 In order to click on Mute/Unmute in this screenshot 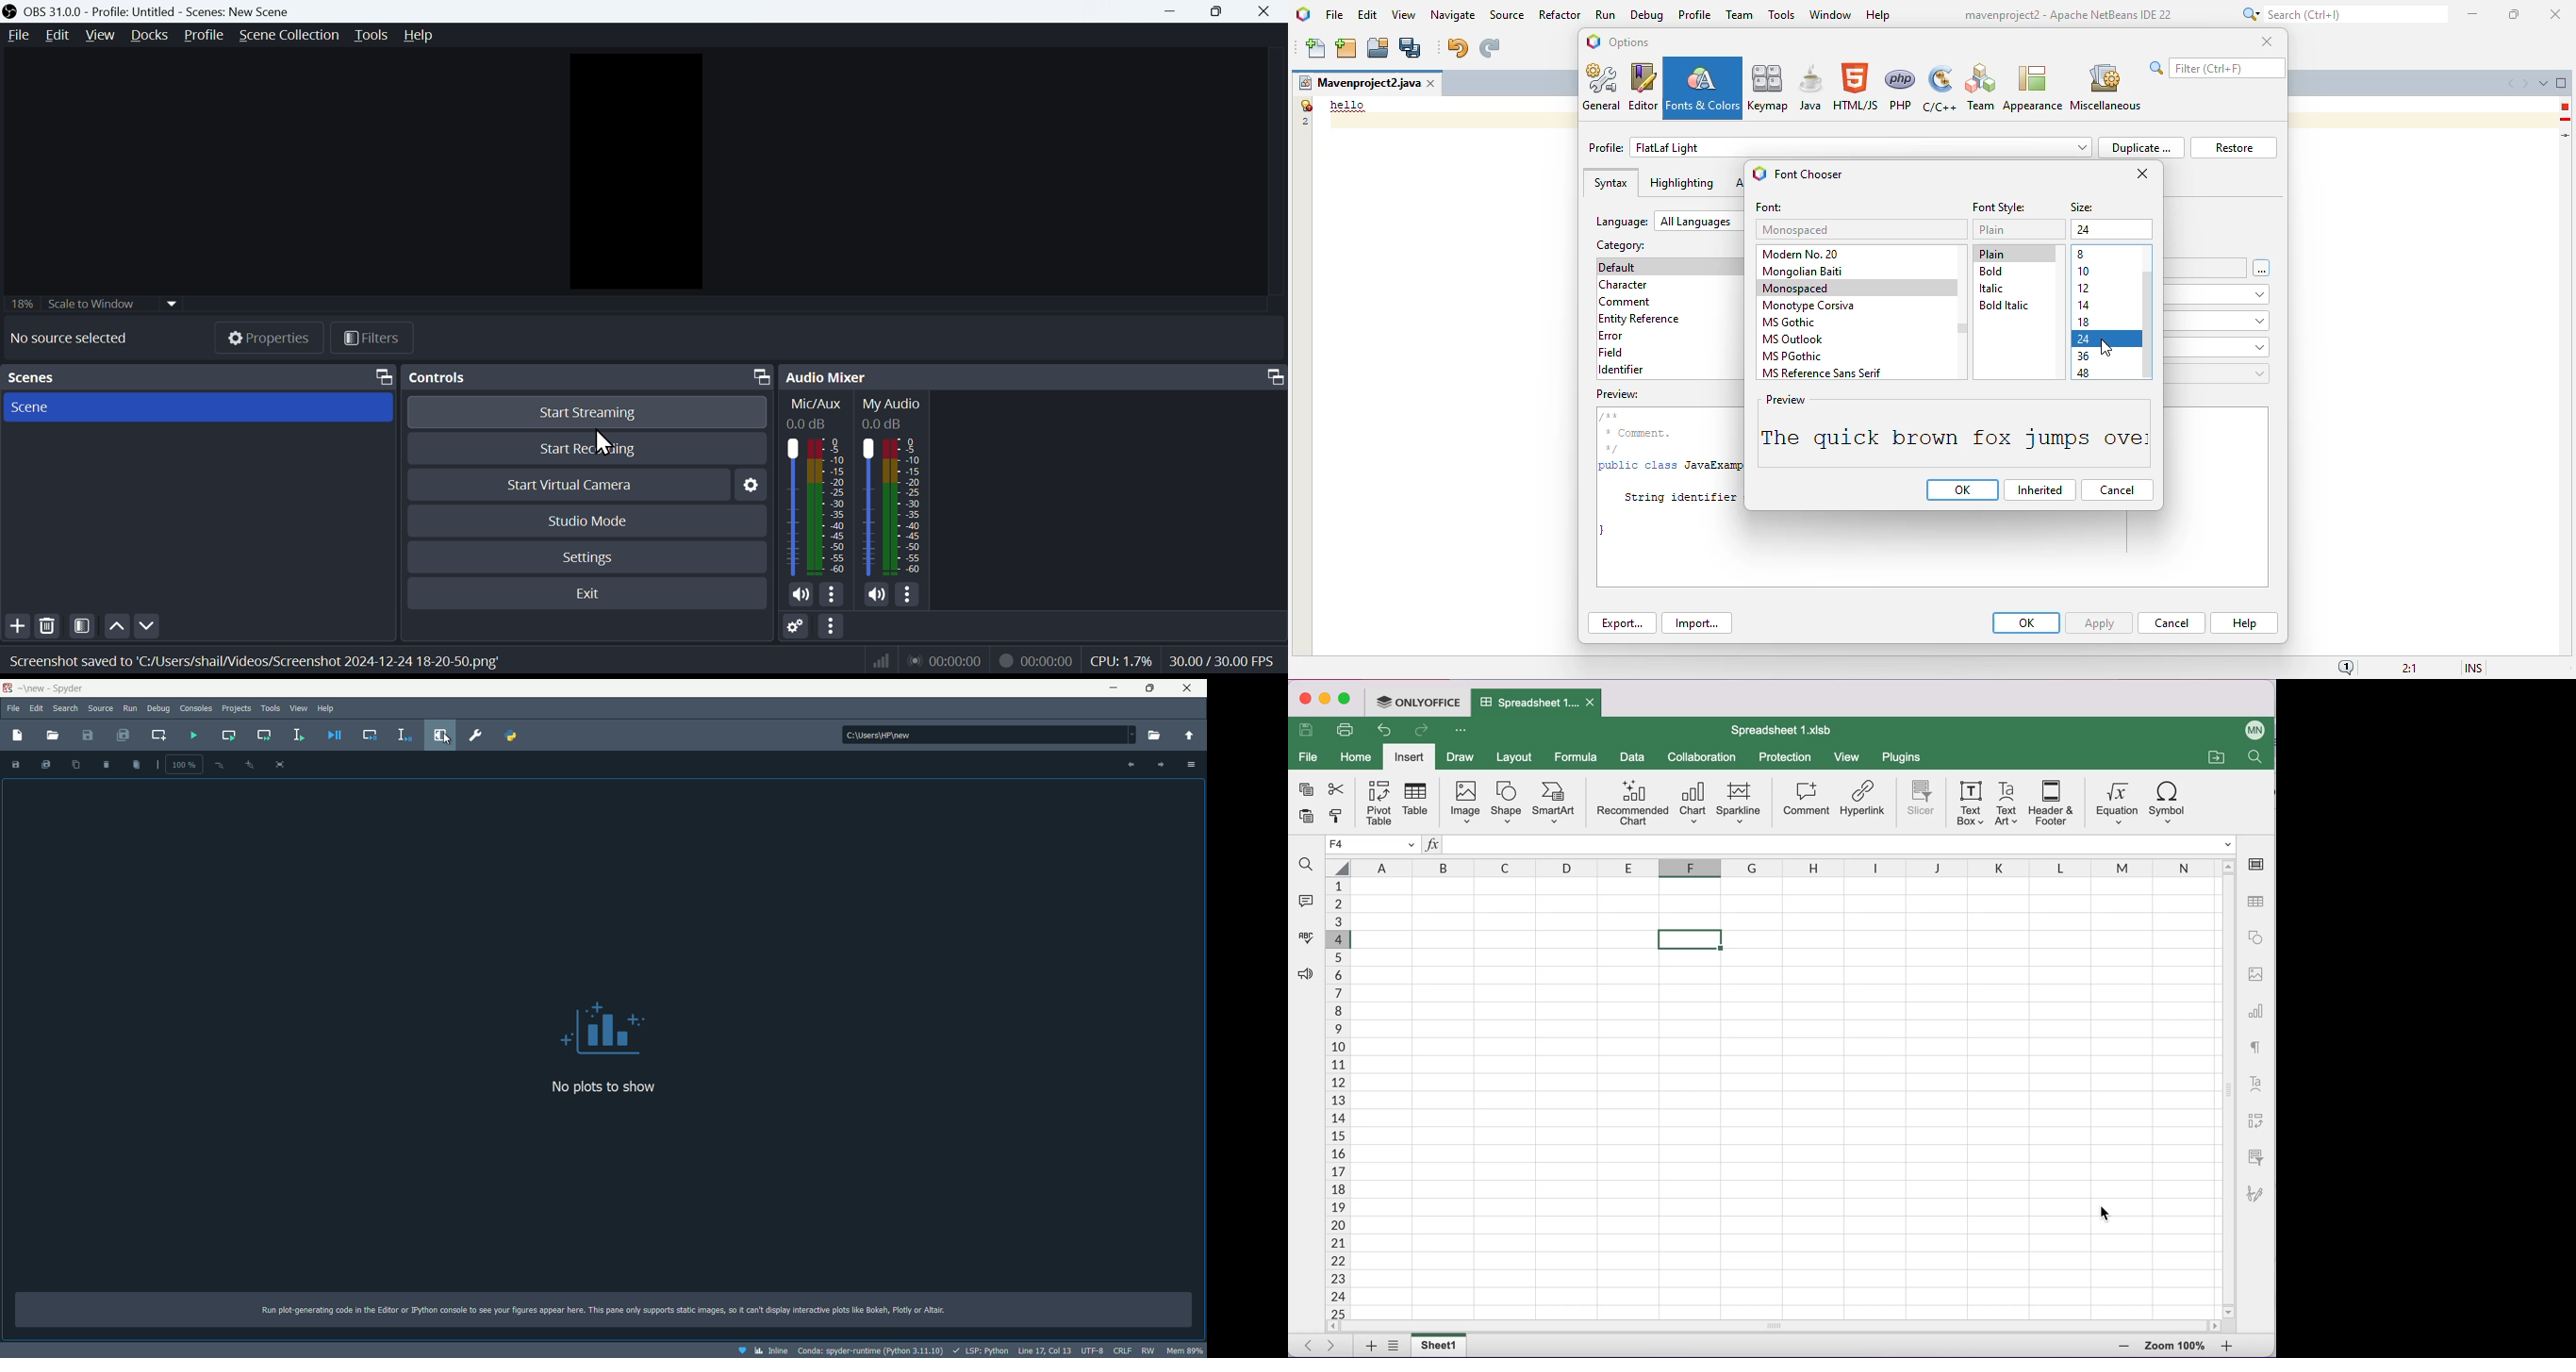, I will do `click(873, 594)`.